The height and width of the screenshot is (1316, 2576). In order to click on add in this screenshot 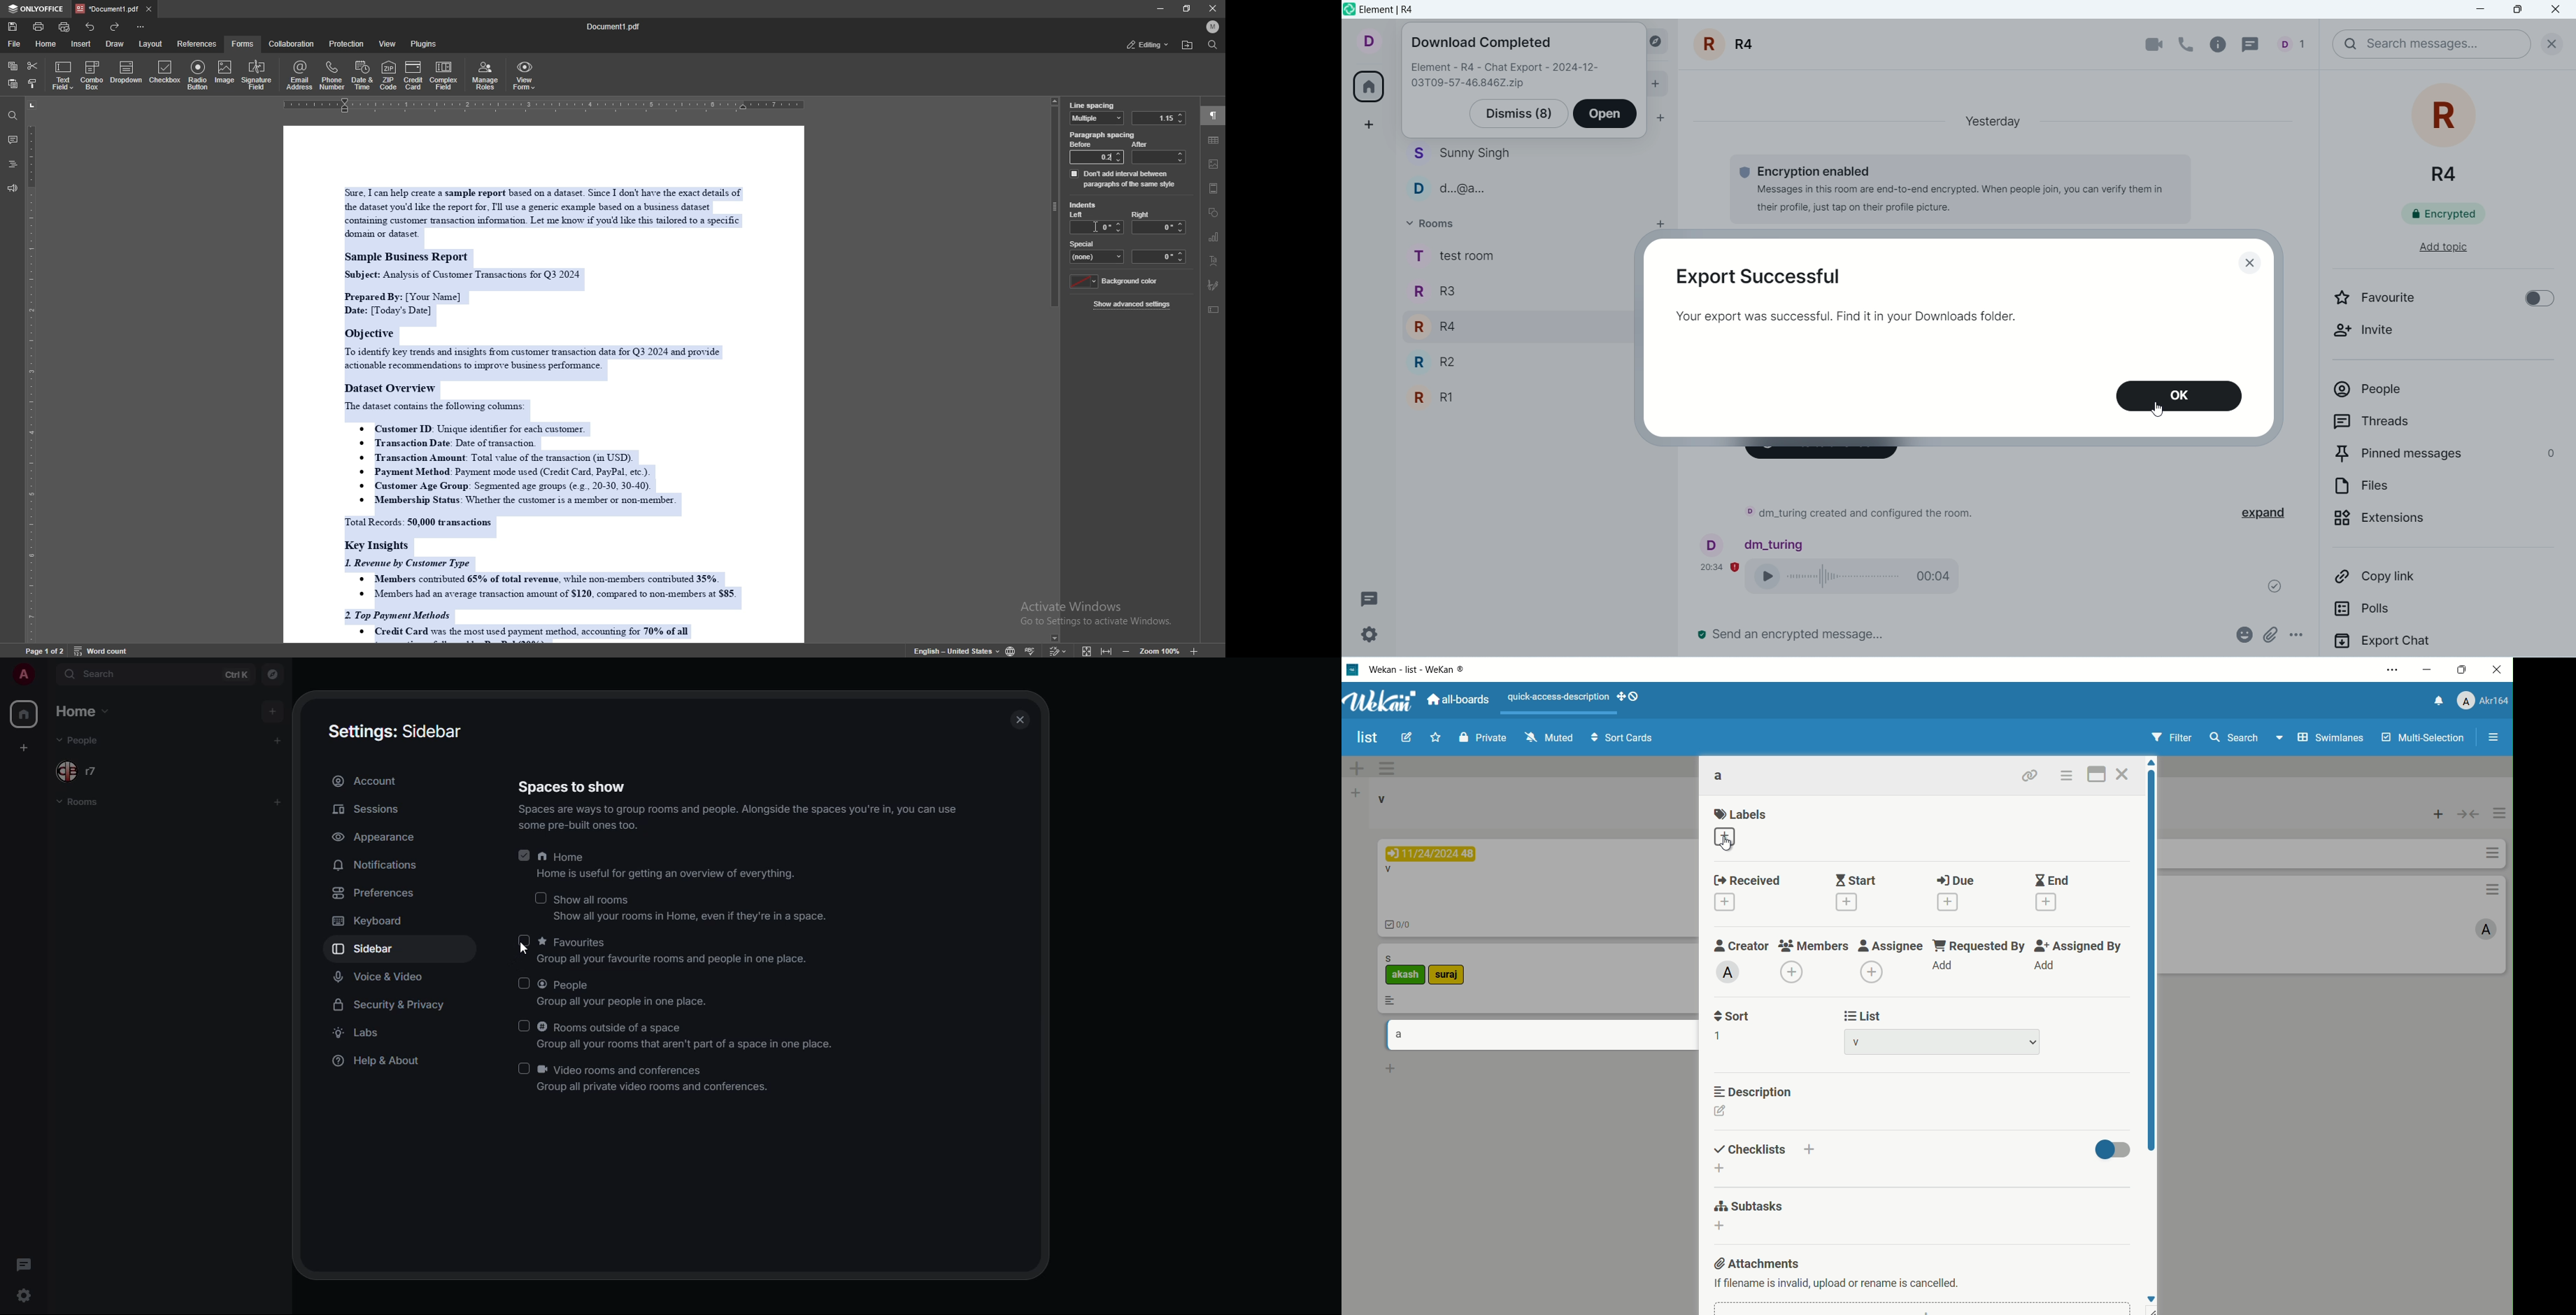, I will do `click(1390, 1069)`.